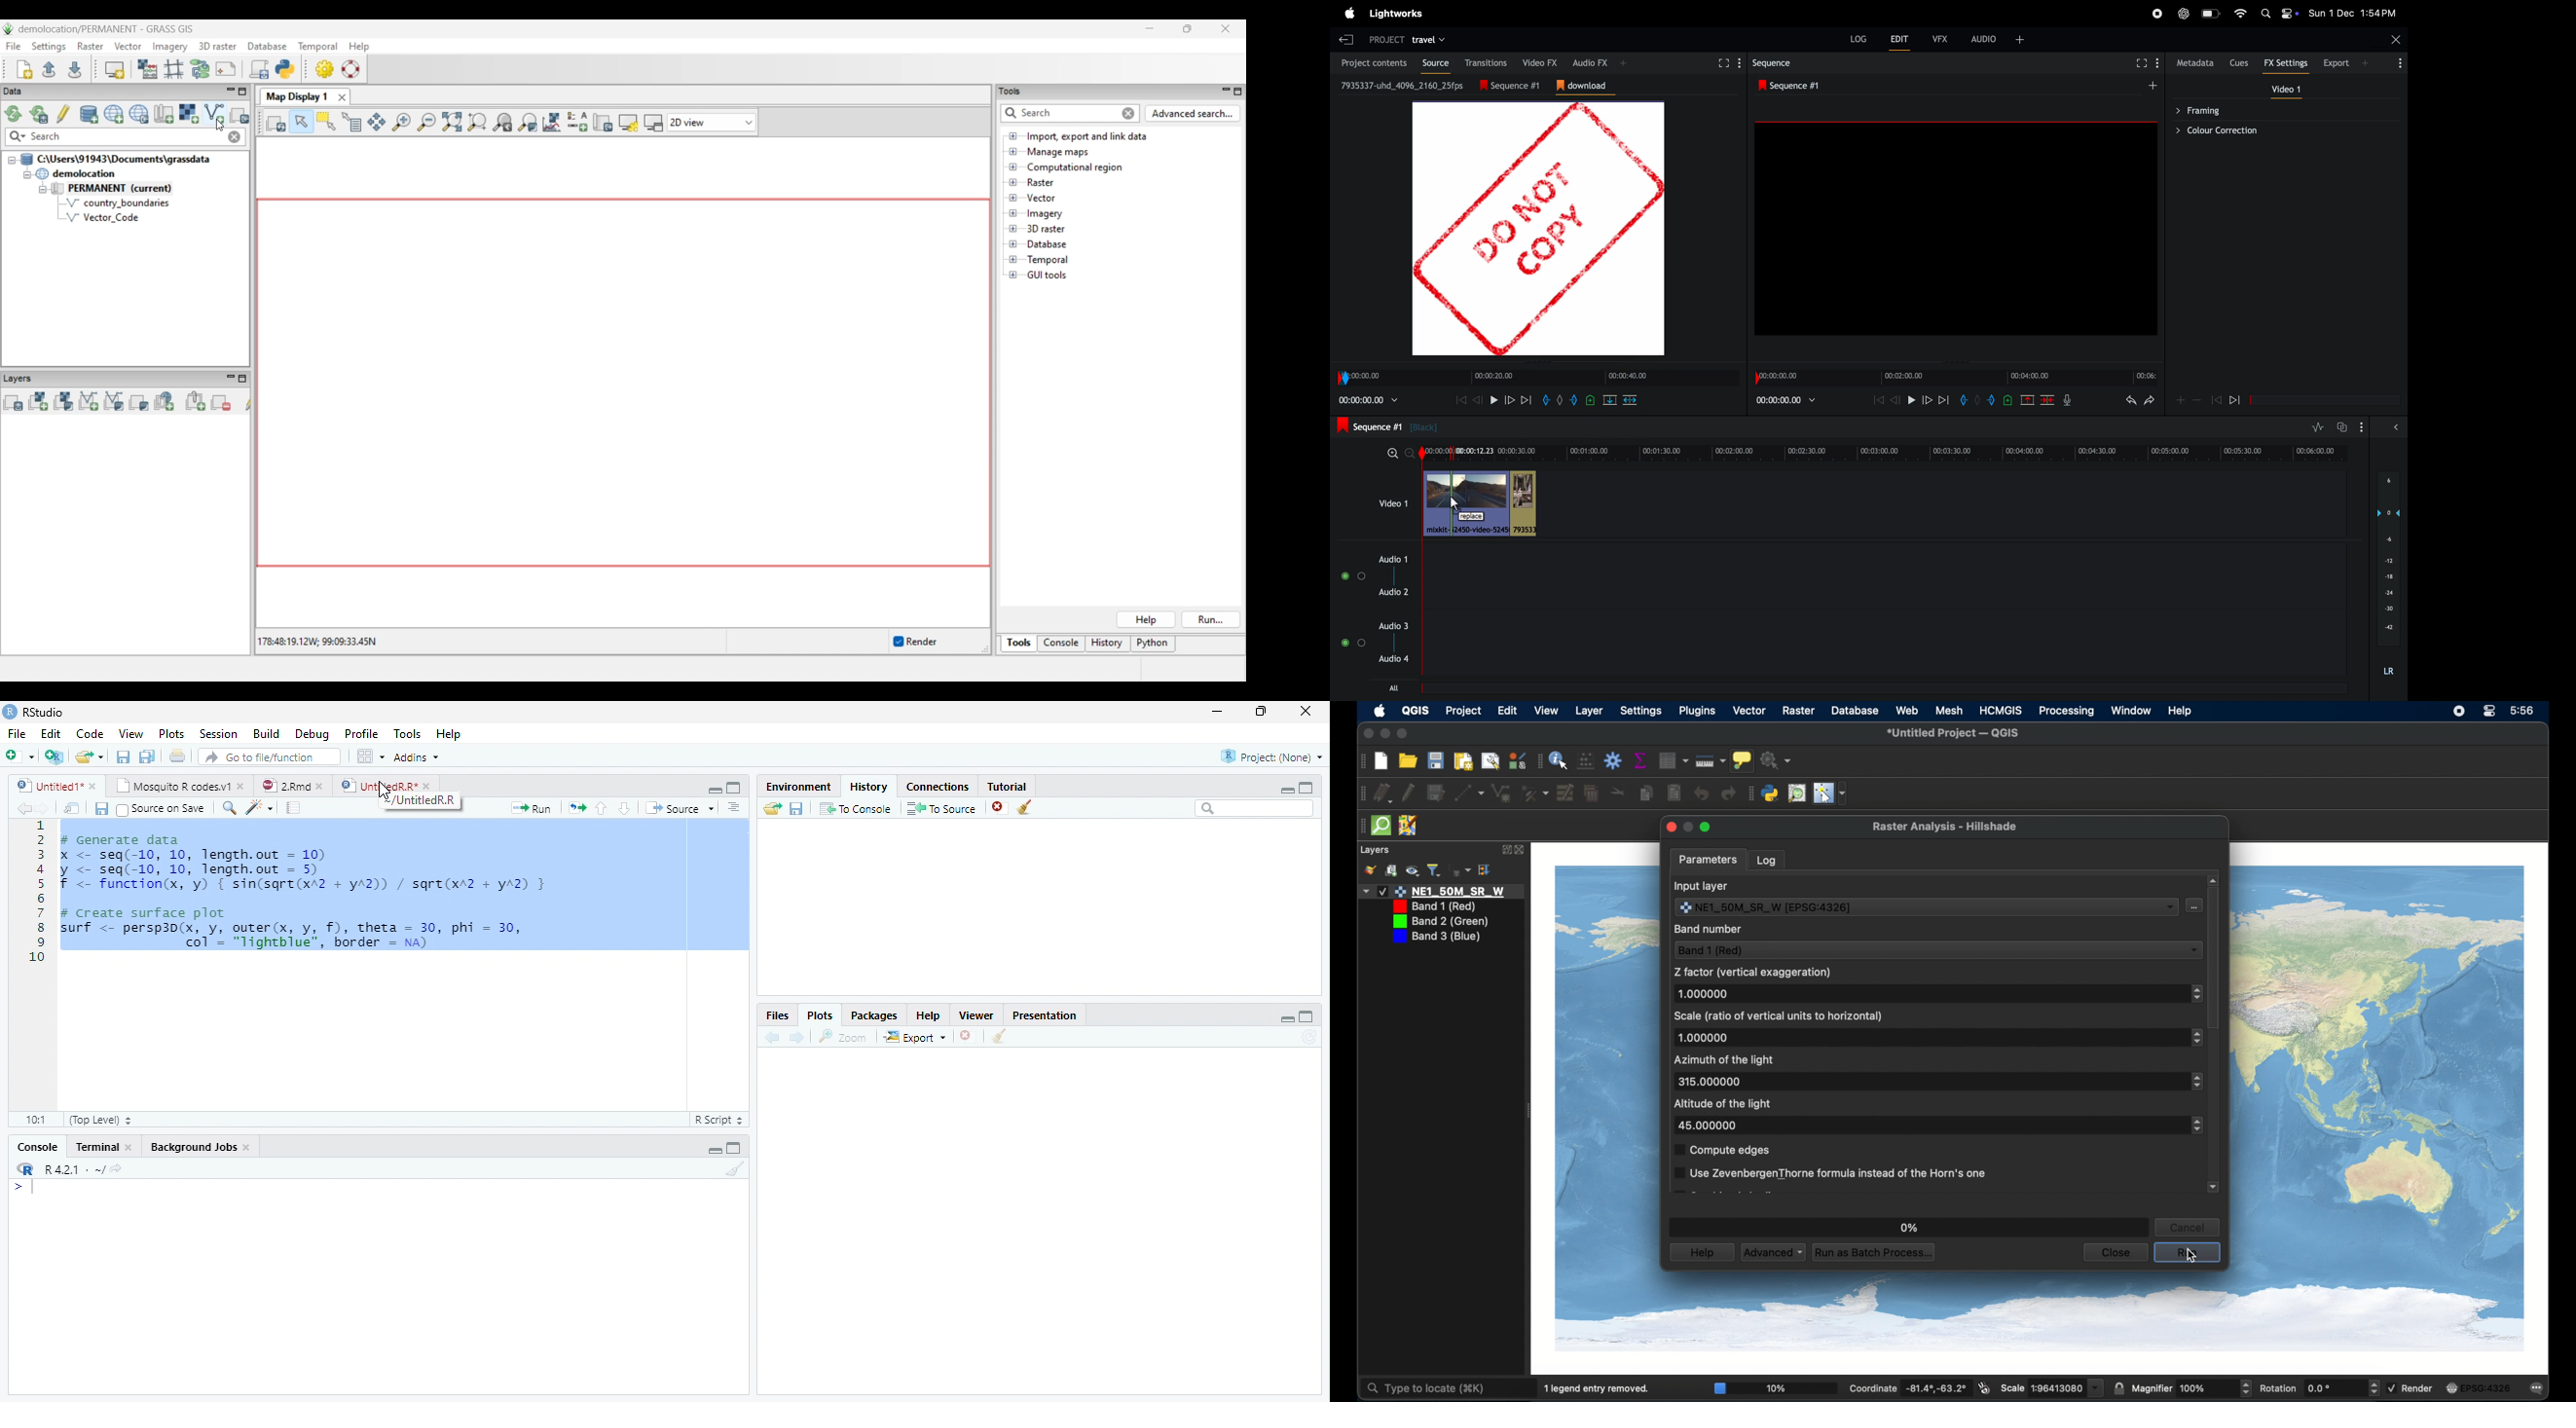 The image size is (2576, 1428). I want to click on Save current document, so click(122, 756).